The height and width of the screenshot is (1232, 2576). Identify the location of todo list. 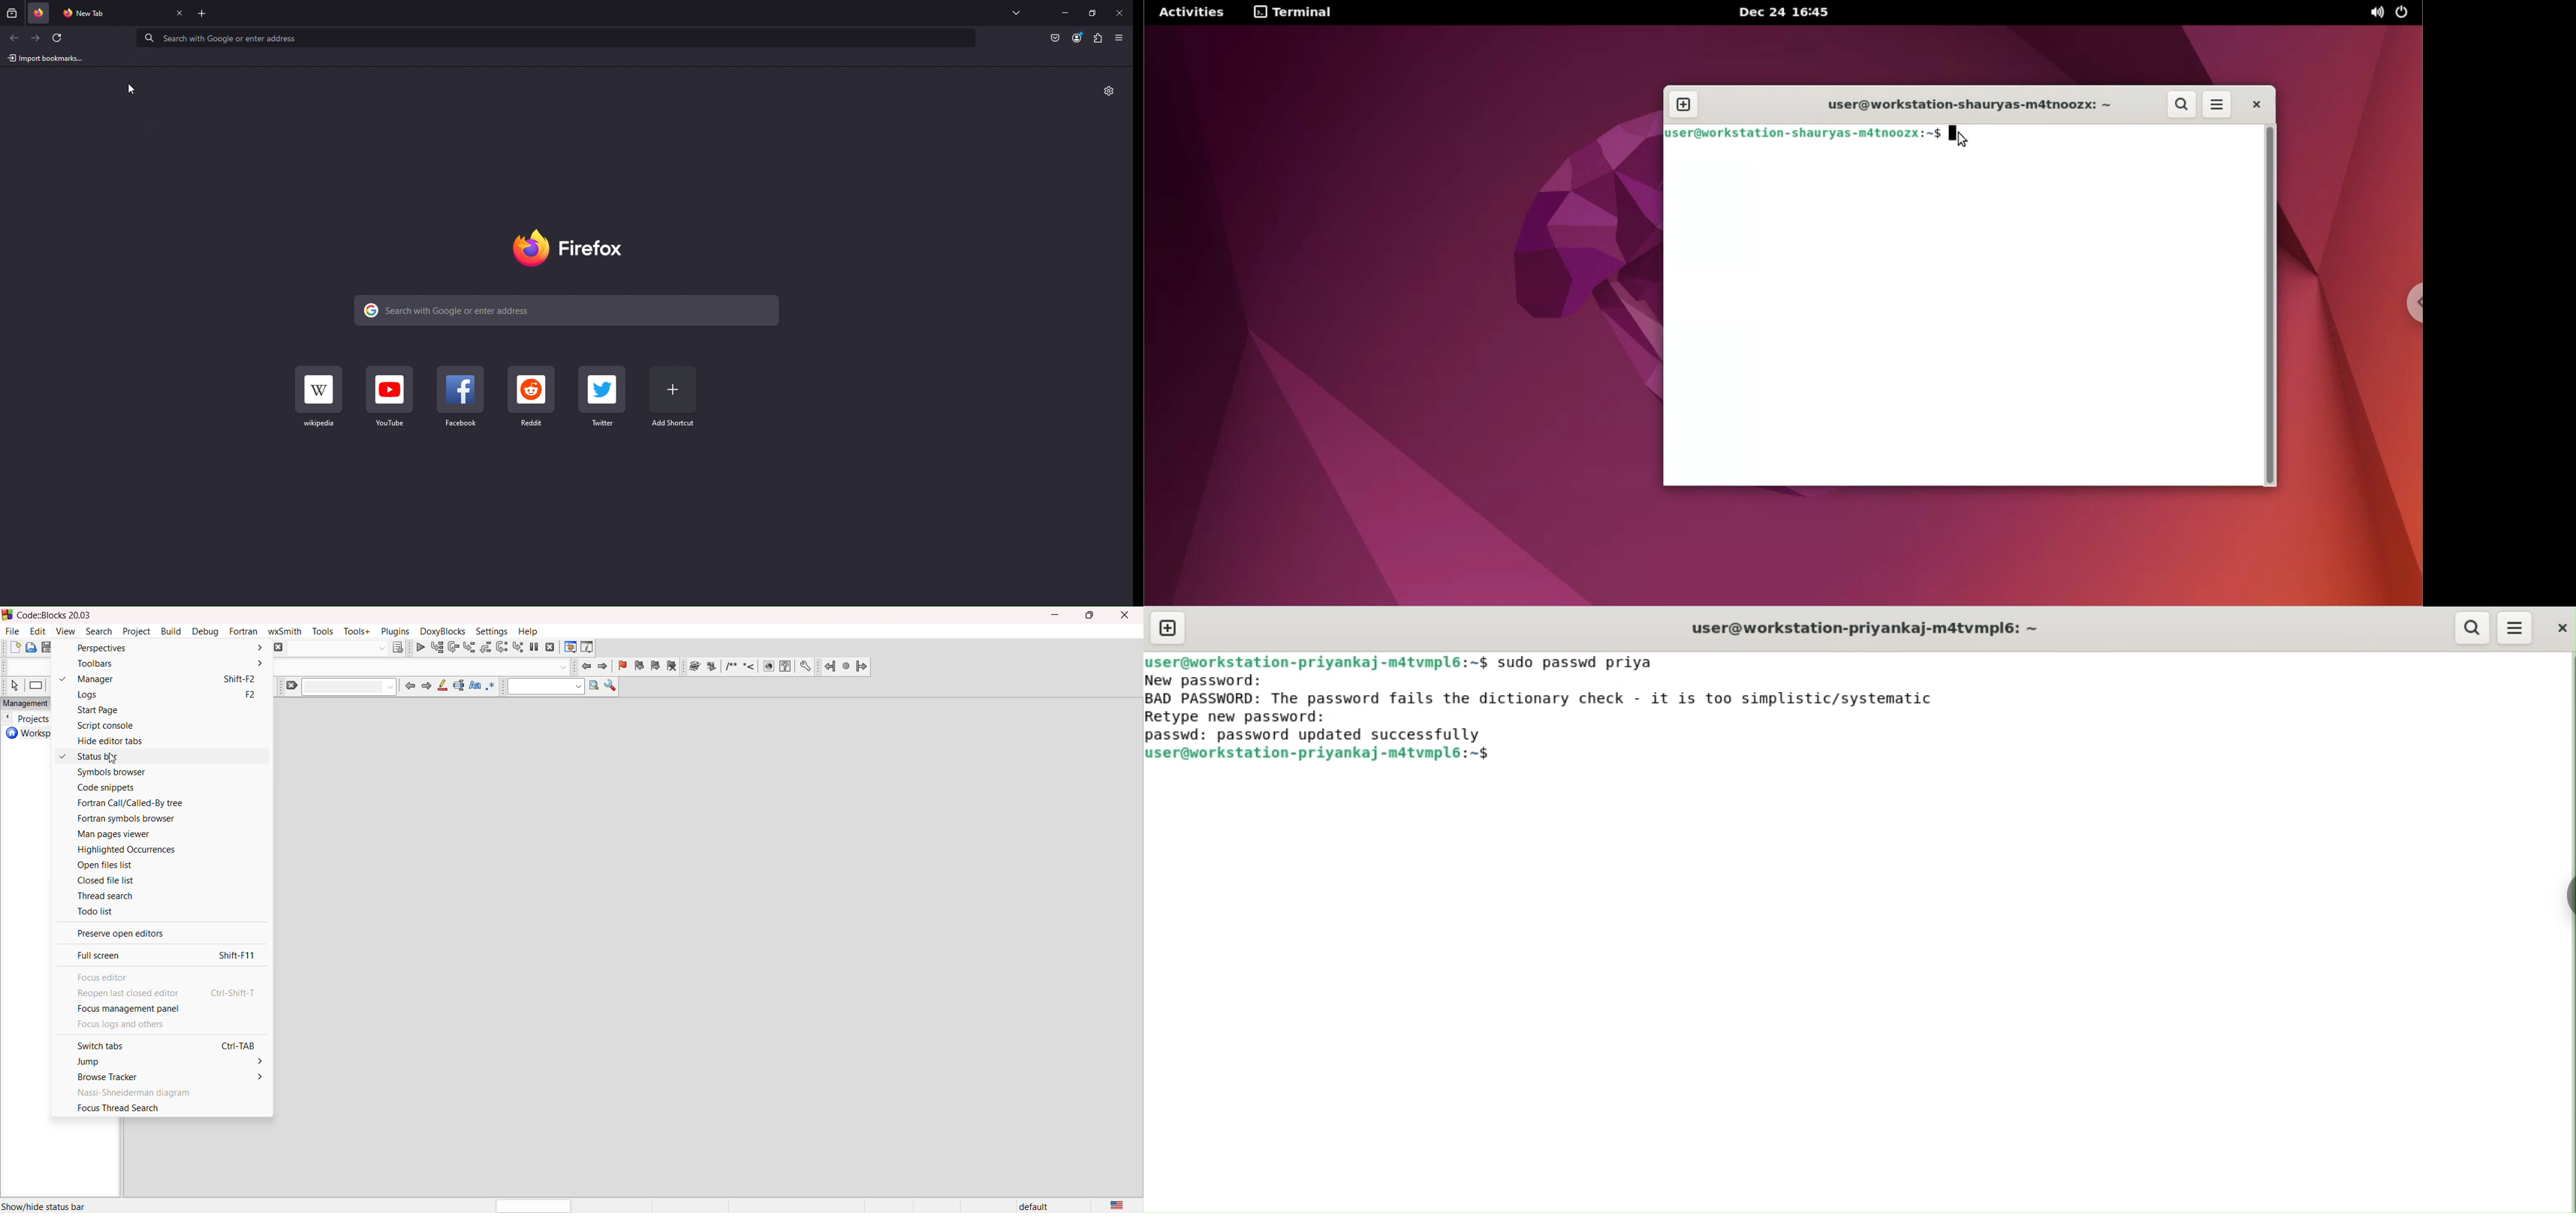
(158, 910).